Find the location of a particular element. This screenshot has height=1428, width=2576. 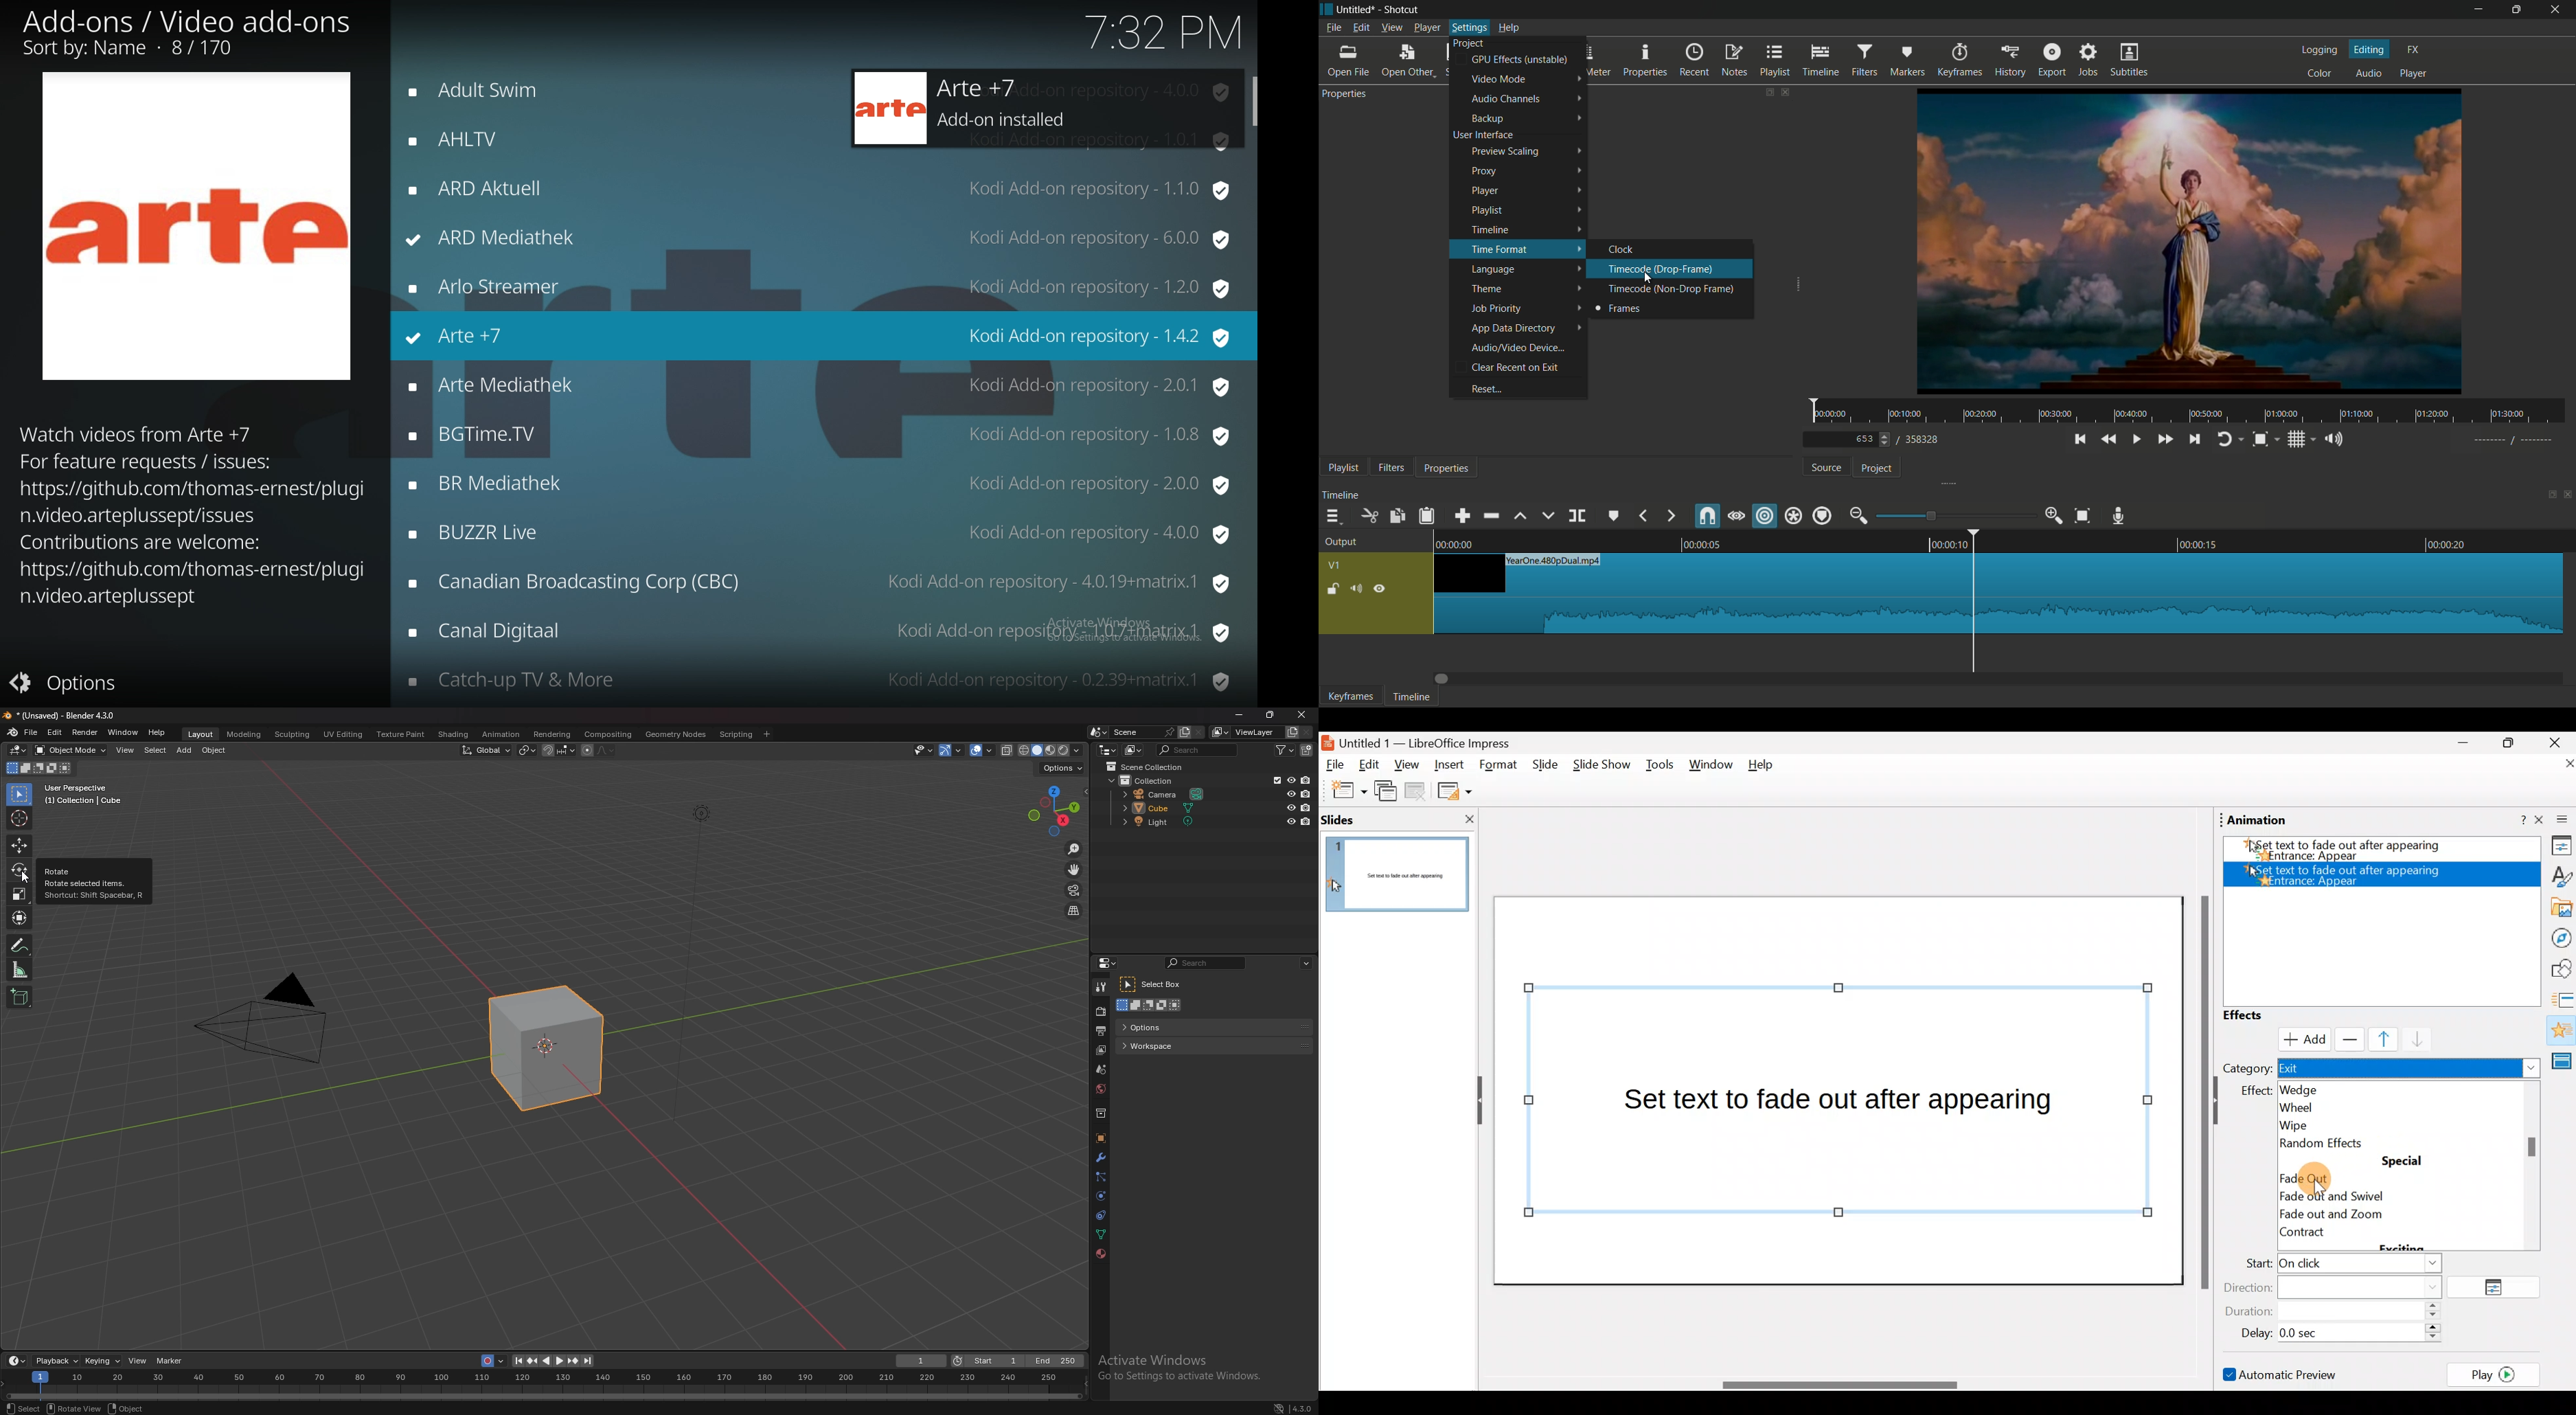

options is located at coordinates (1062, 768).